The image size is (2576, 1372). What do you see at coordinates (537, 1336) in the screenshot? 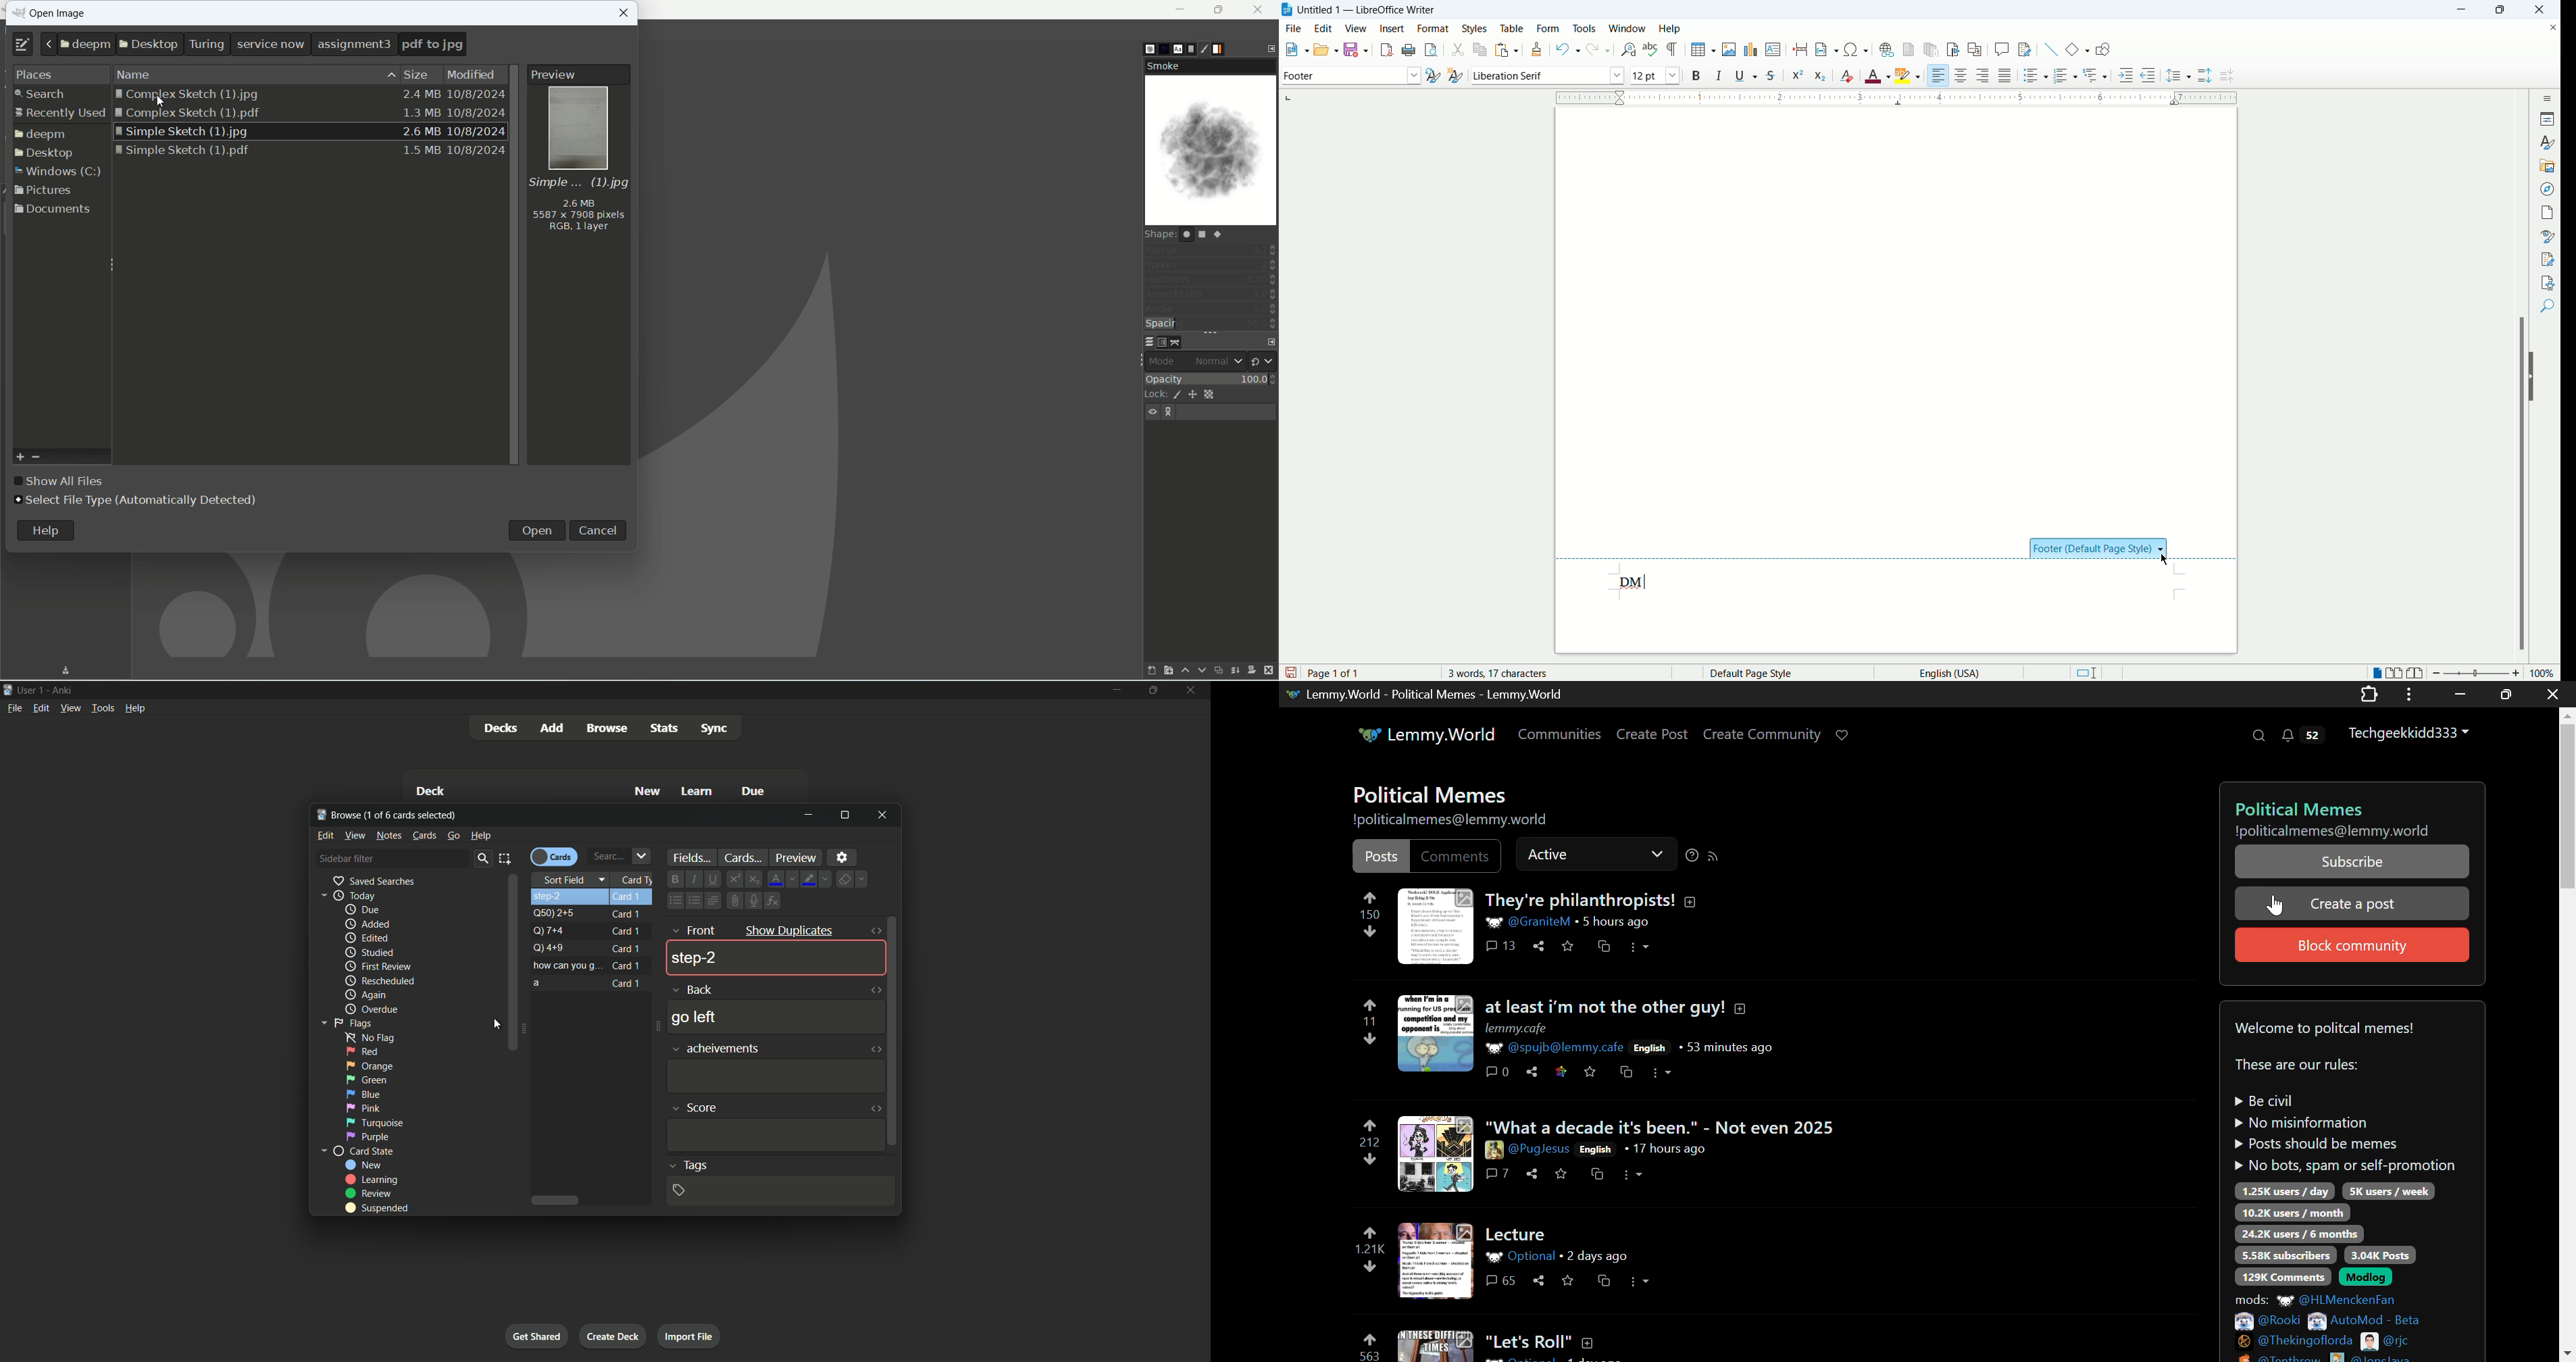
I see `Get started` at bounding box center [537, 1336].